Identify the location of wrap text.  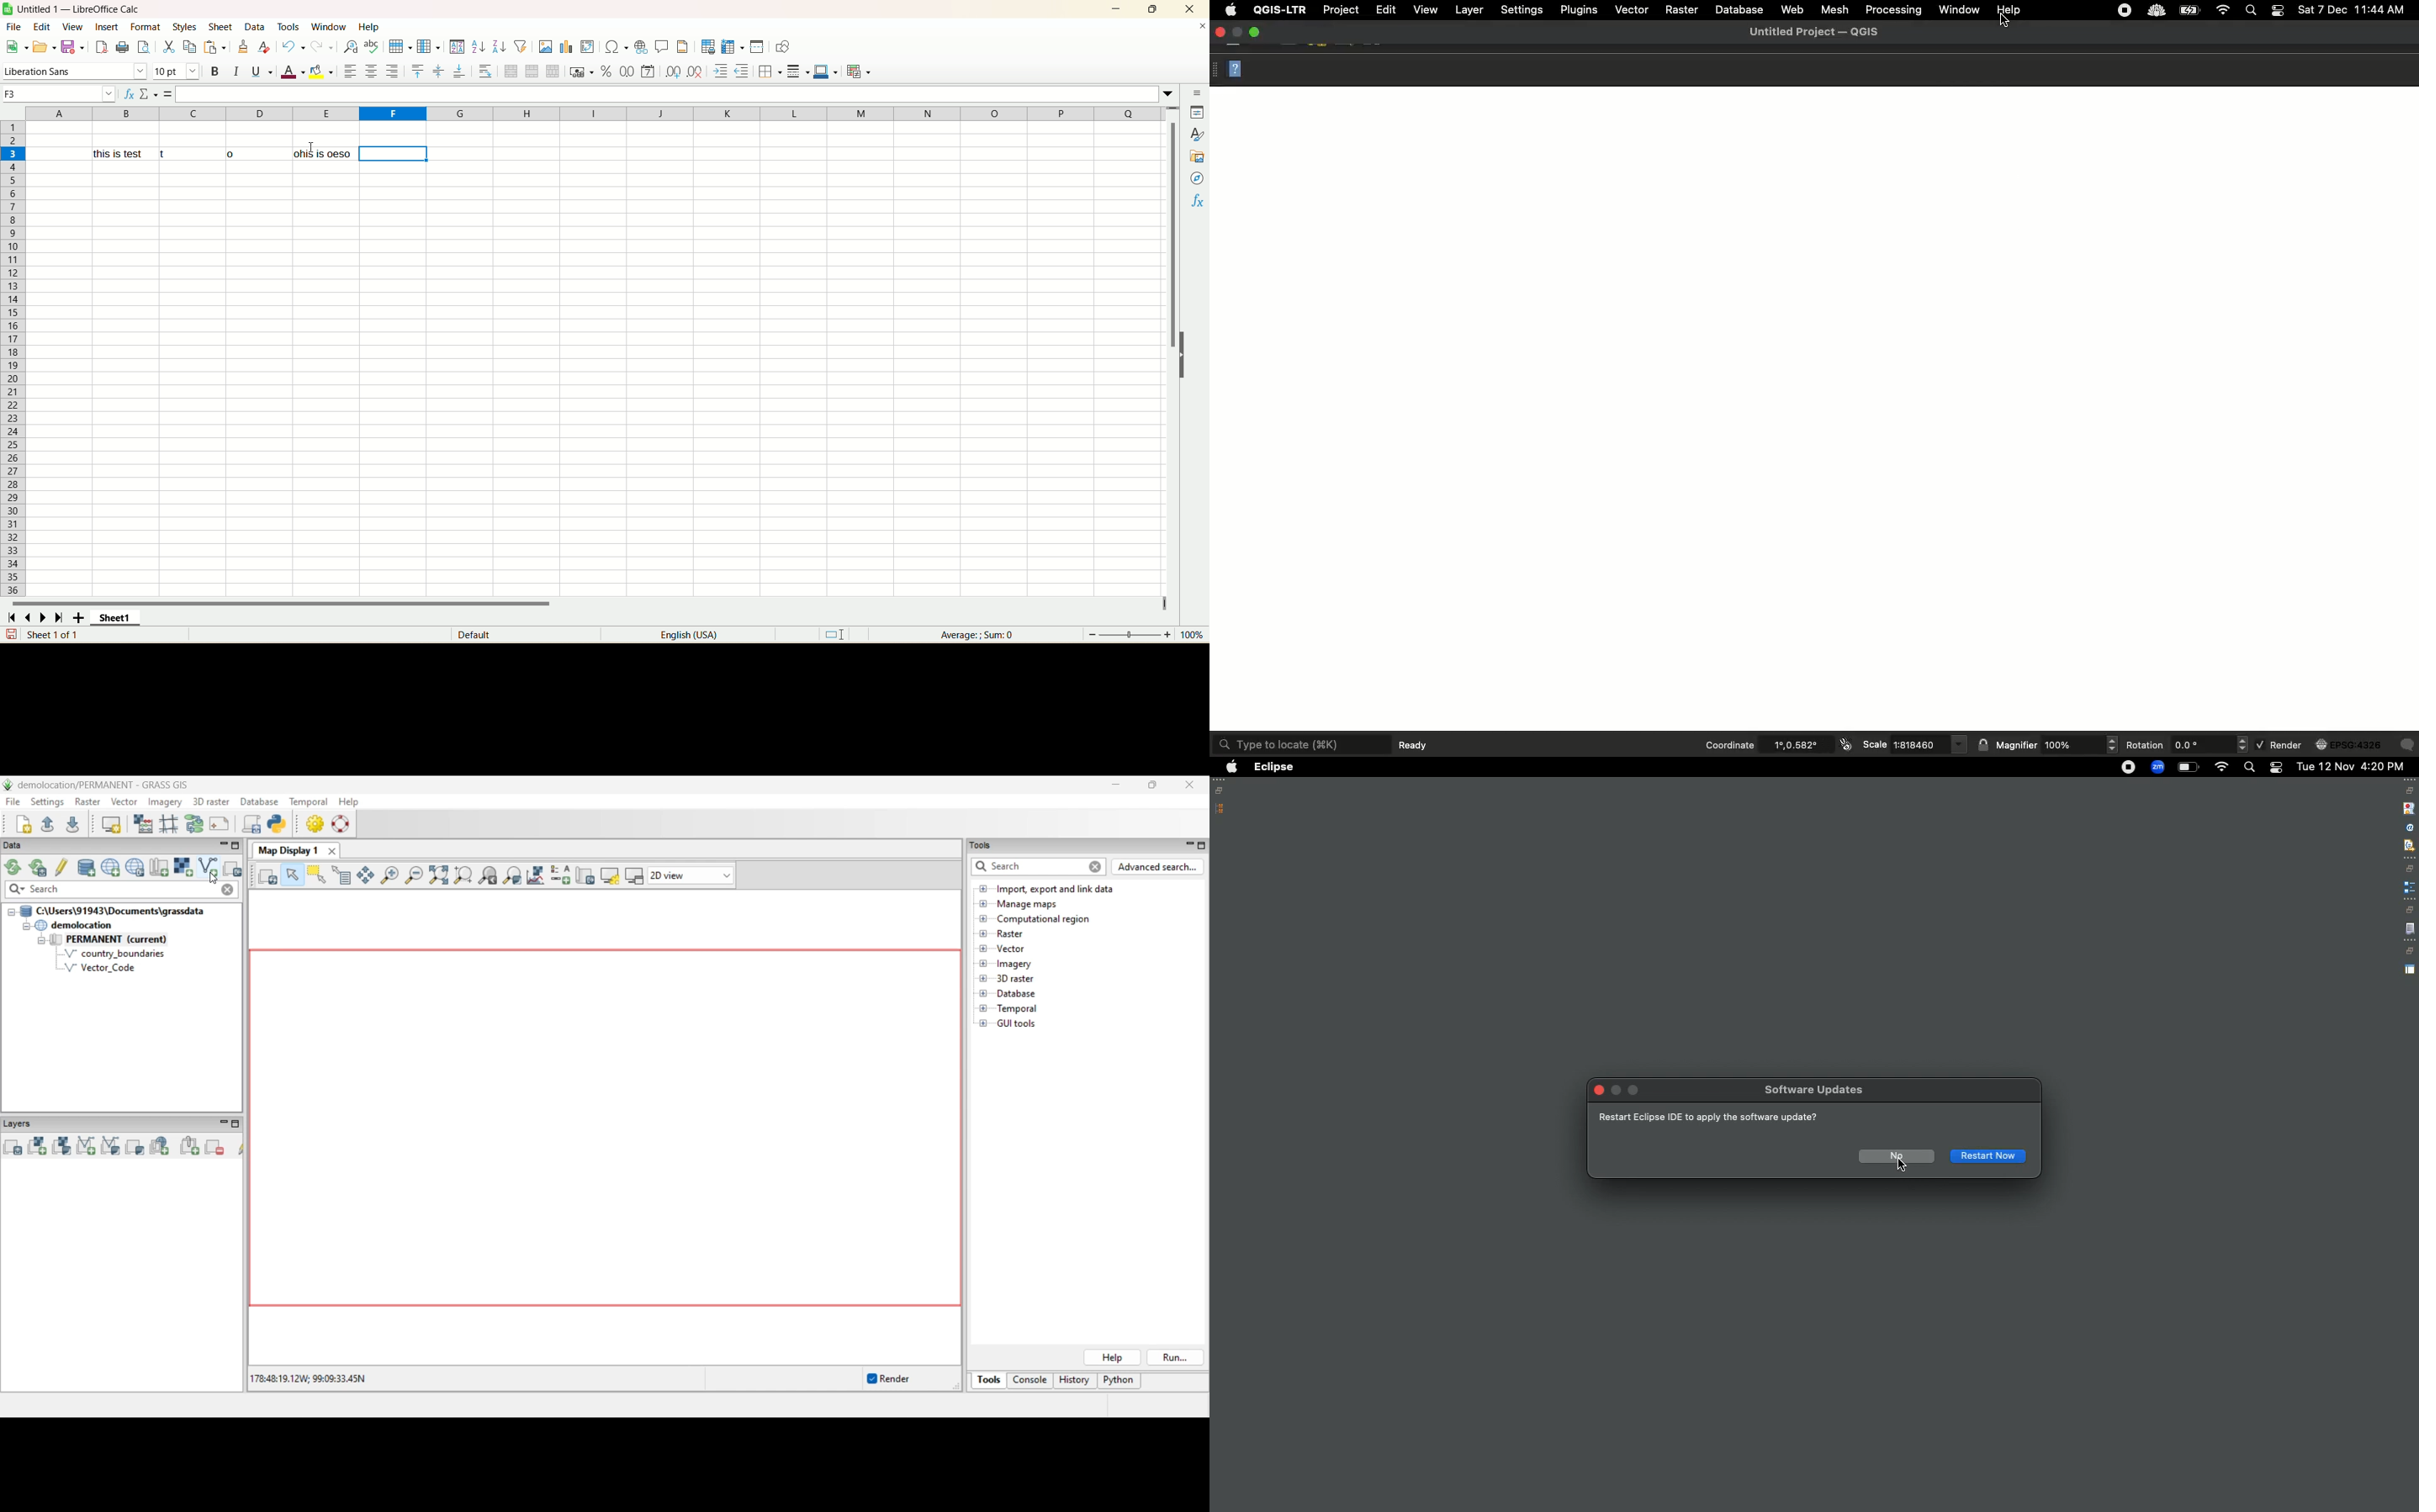
(486, 72).